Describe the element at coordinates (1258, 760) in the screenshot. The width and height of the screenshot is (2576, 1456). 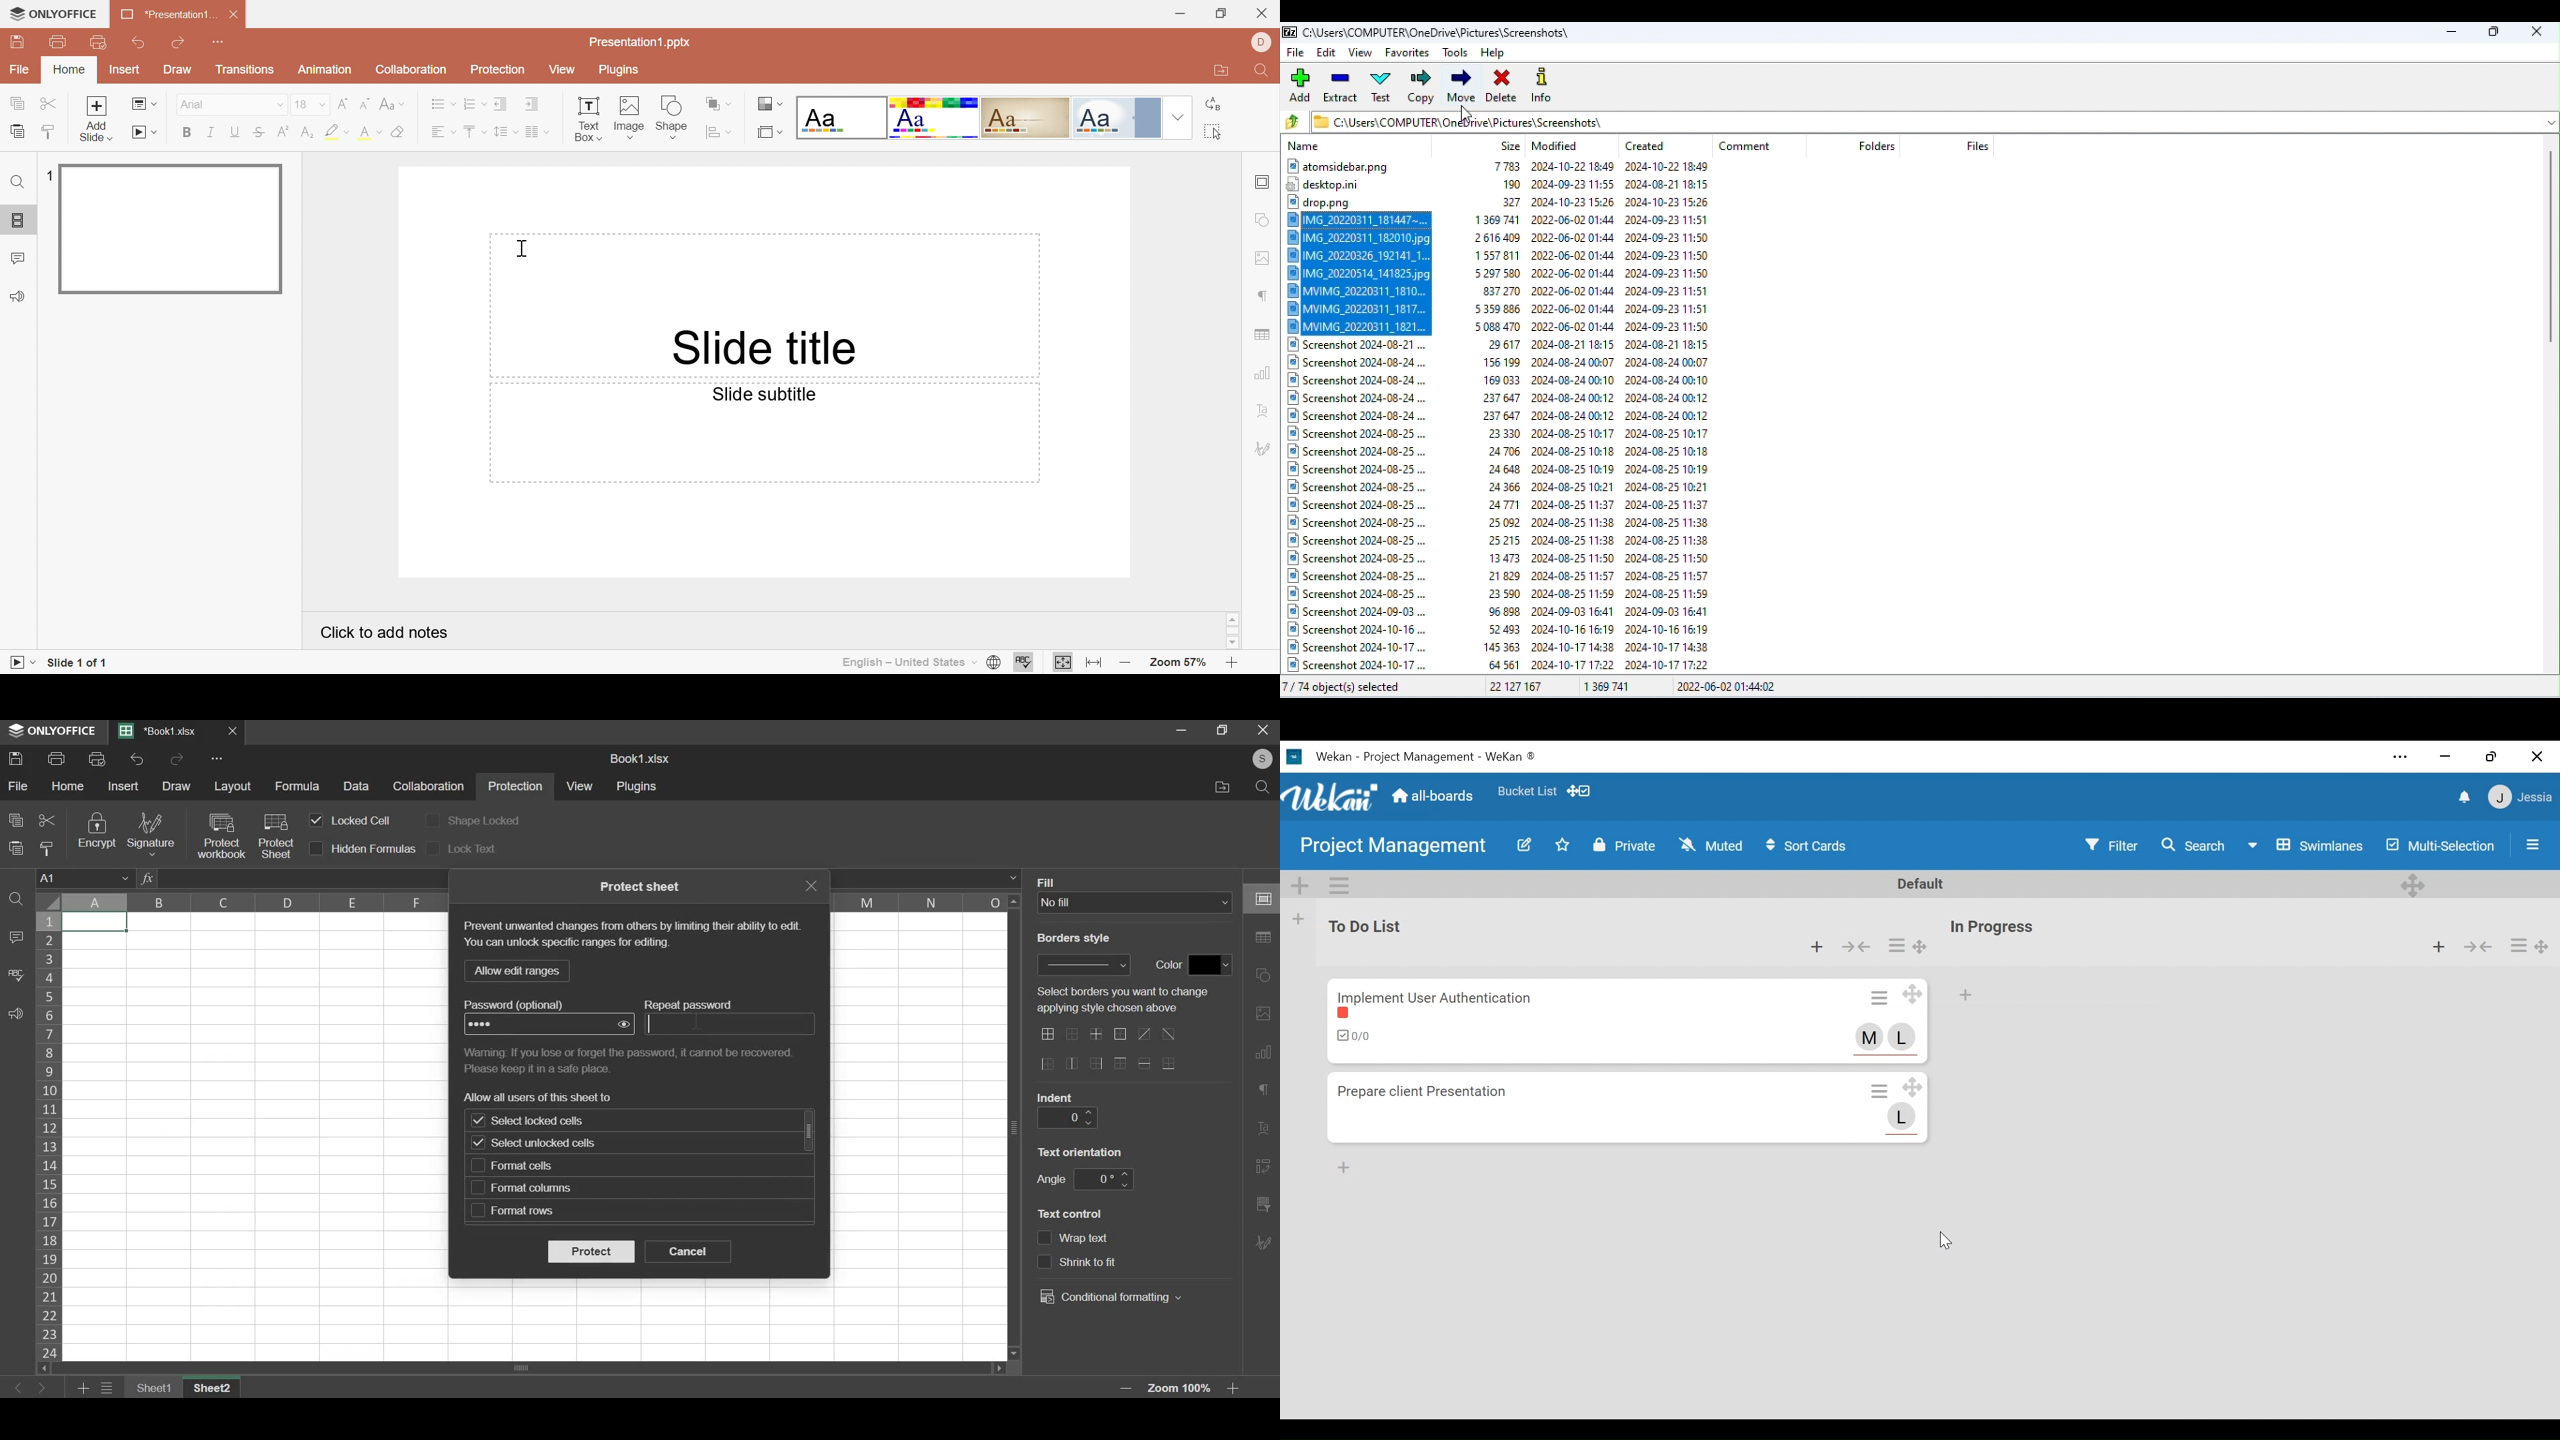
I see `Profile Pic` at that location.